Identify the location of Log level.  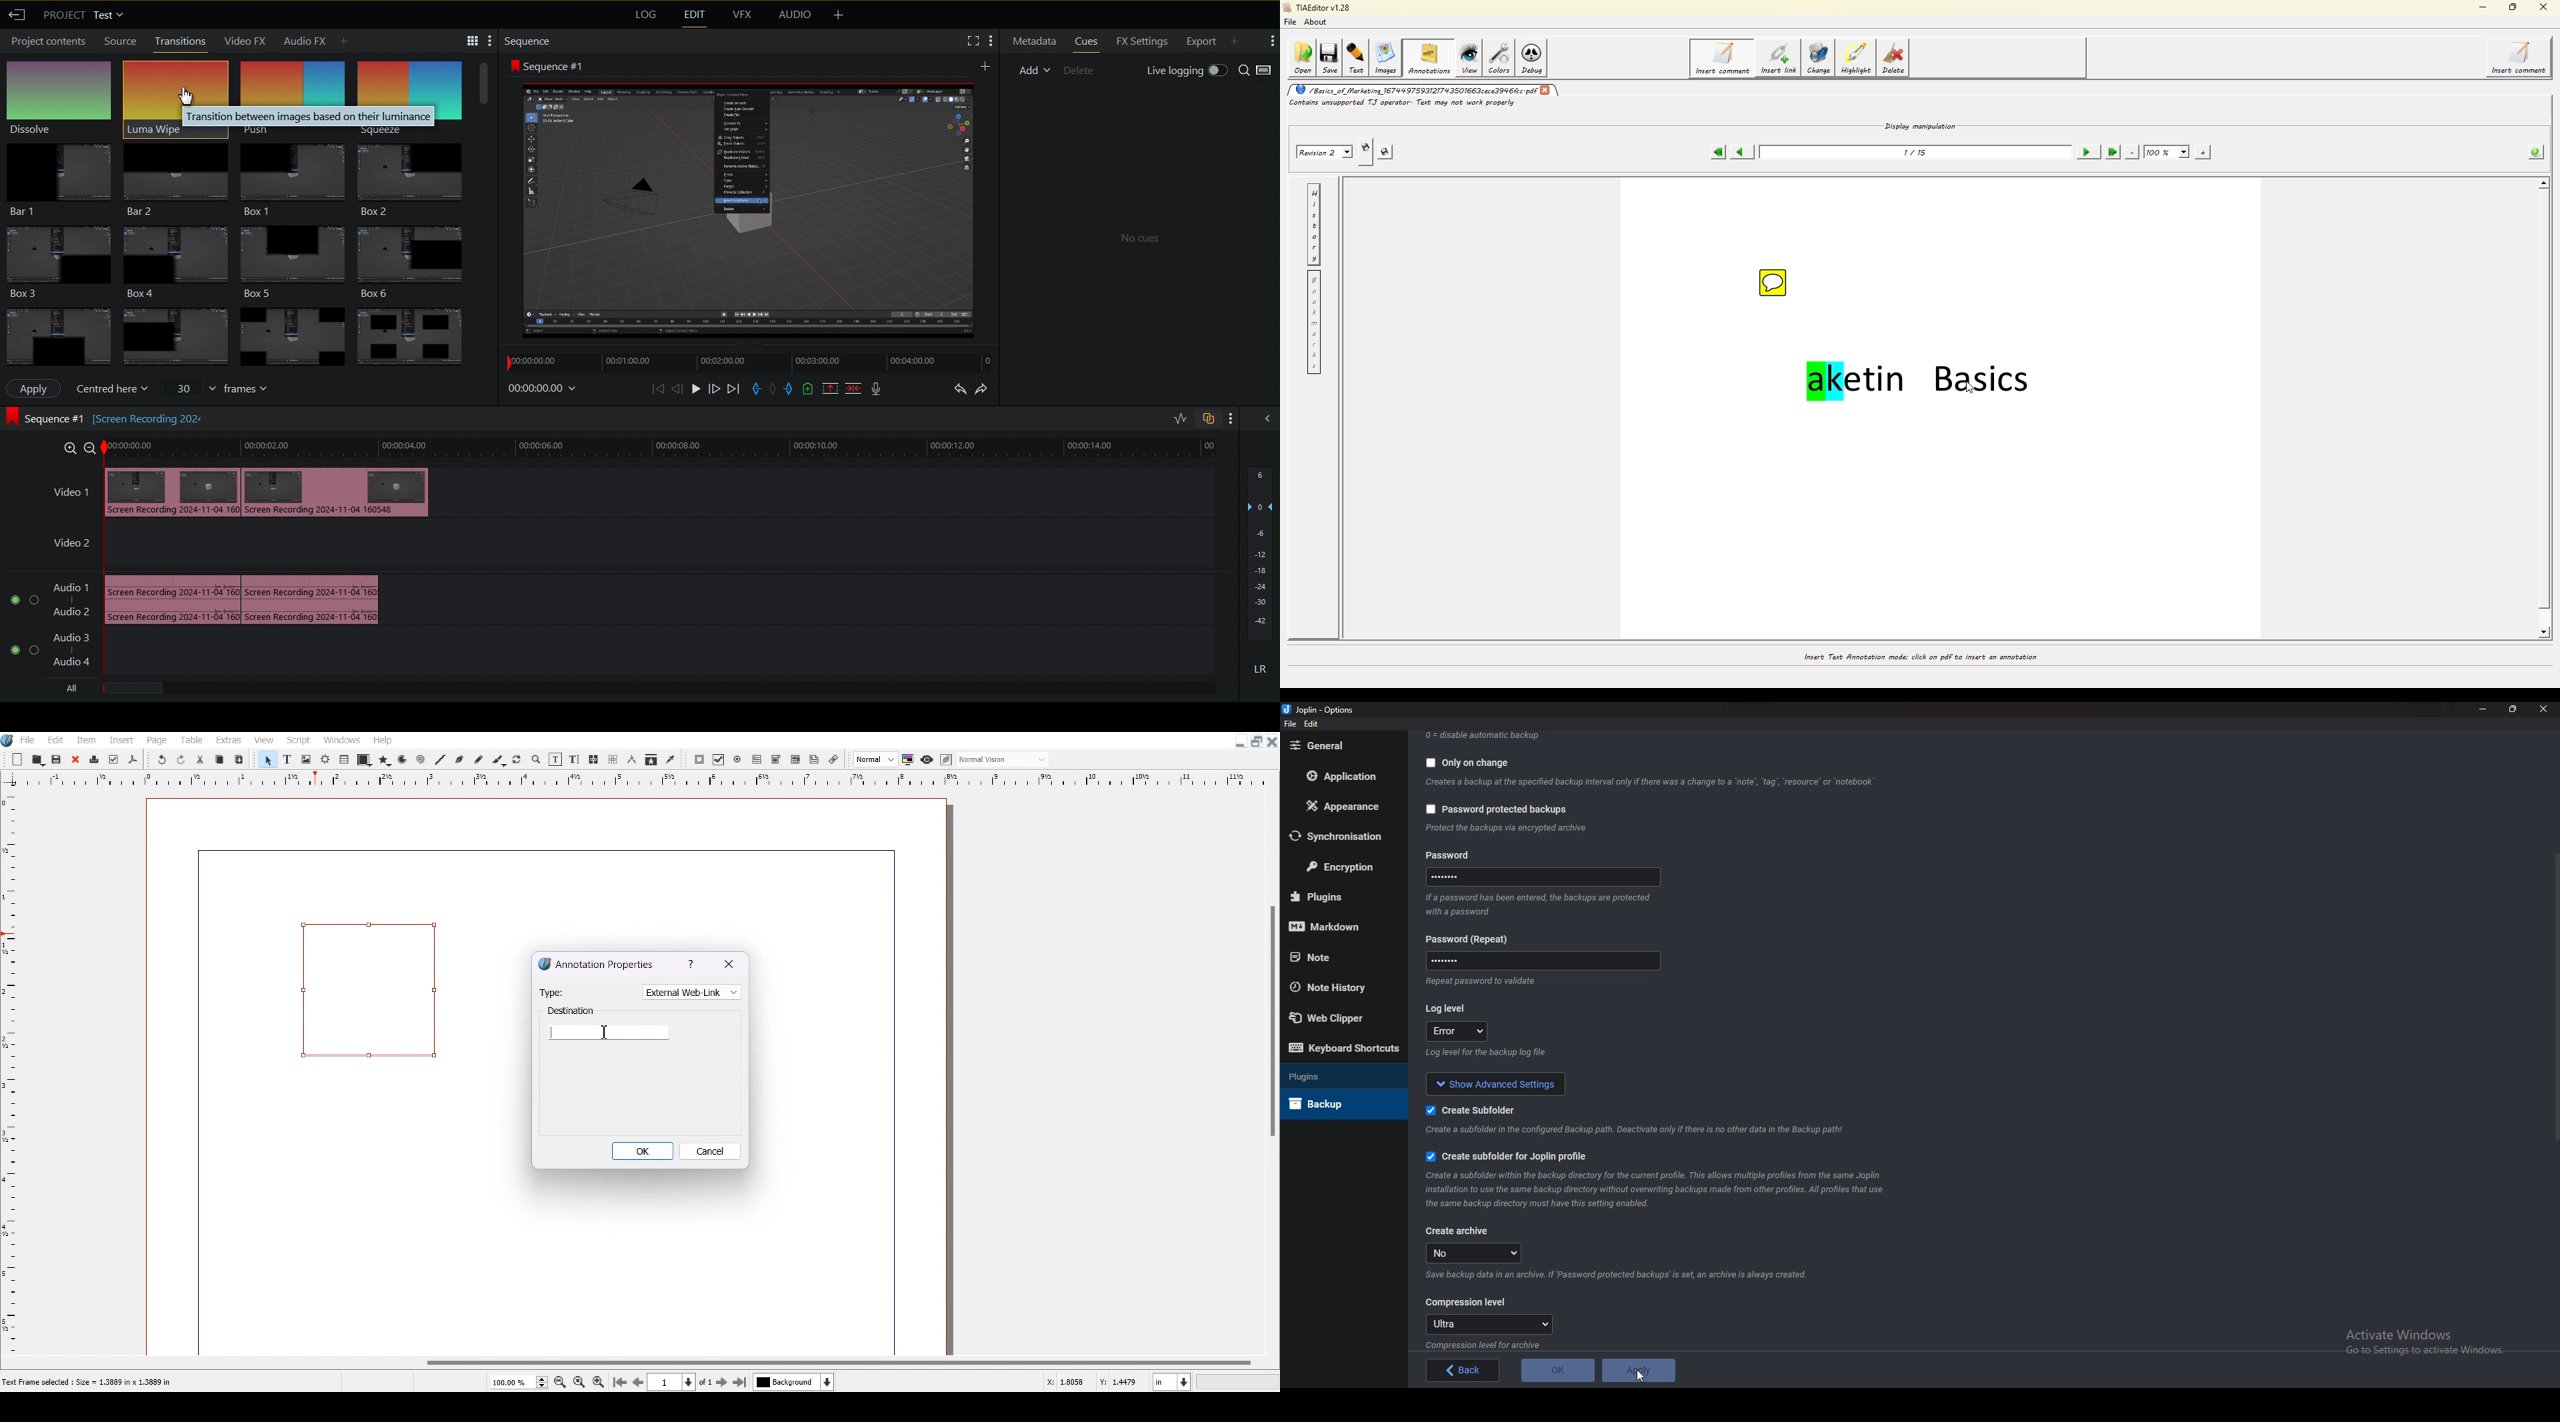
(1449, 1009).